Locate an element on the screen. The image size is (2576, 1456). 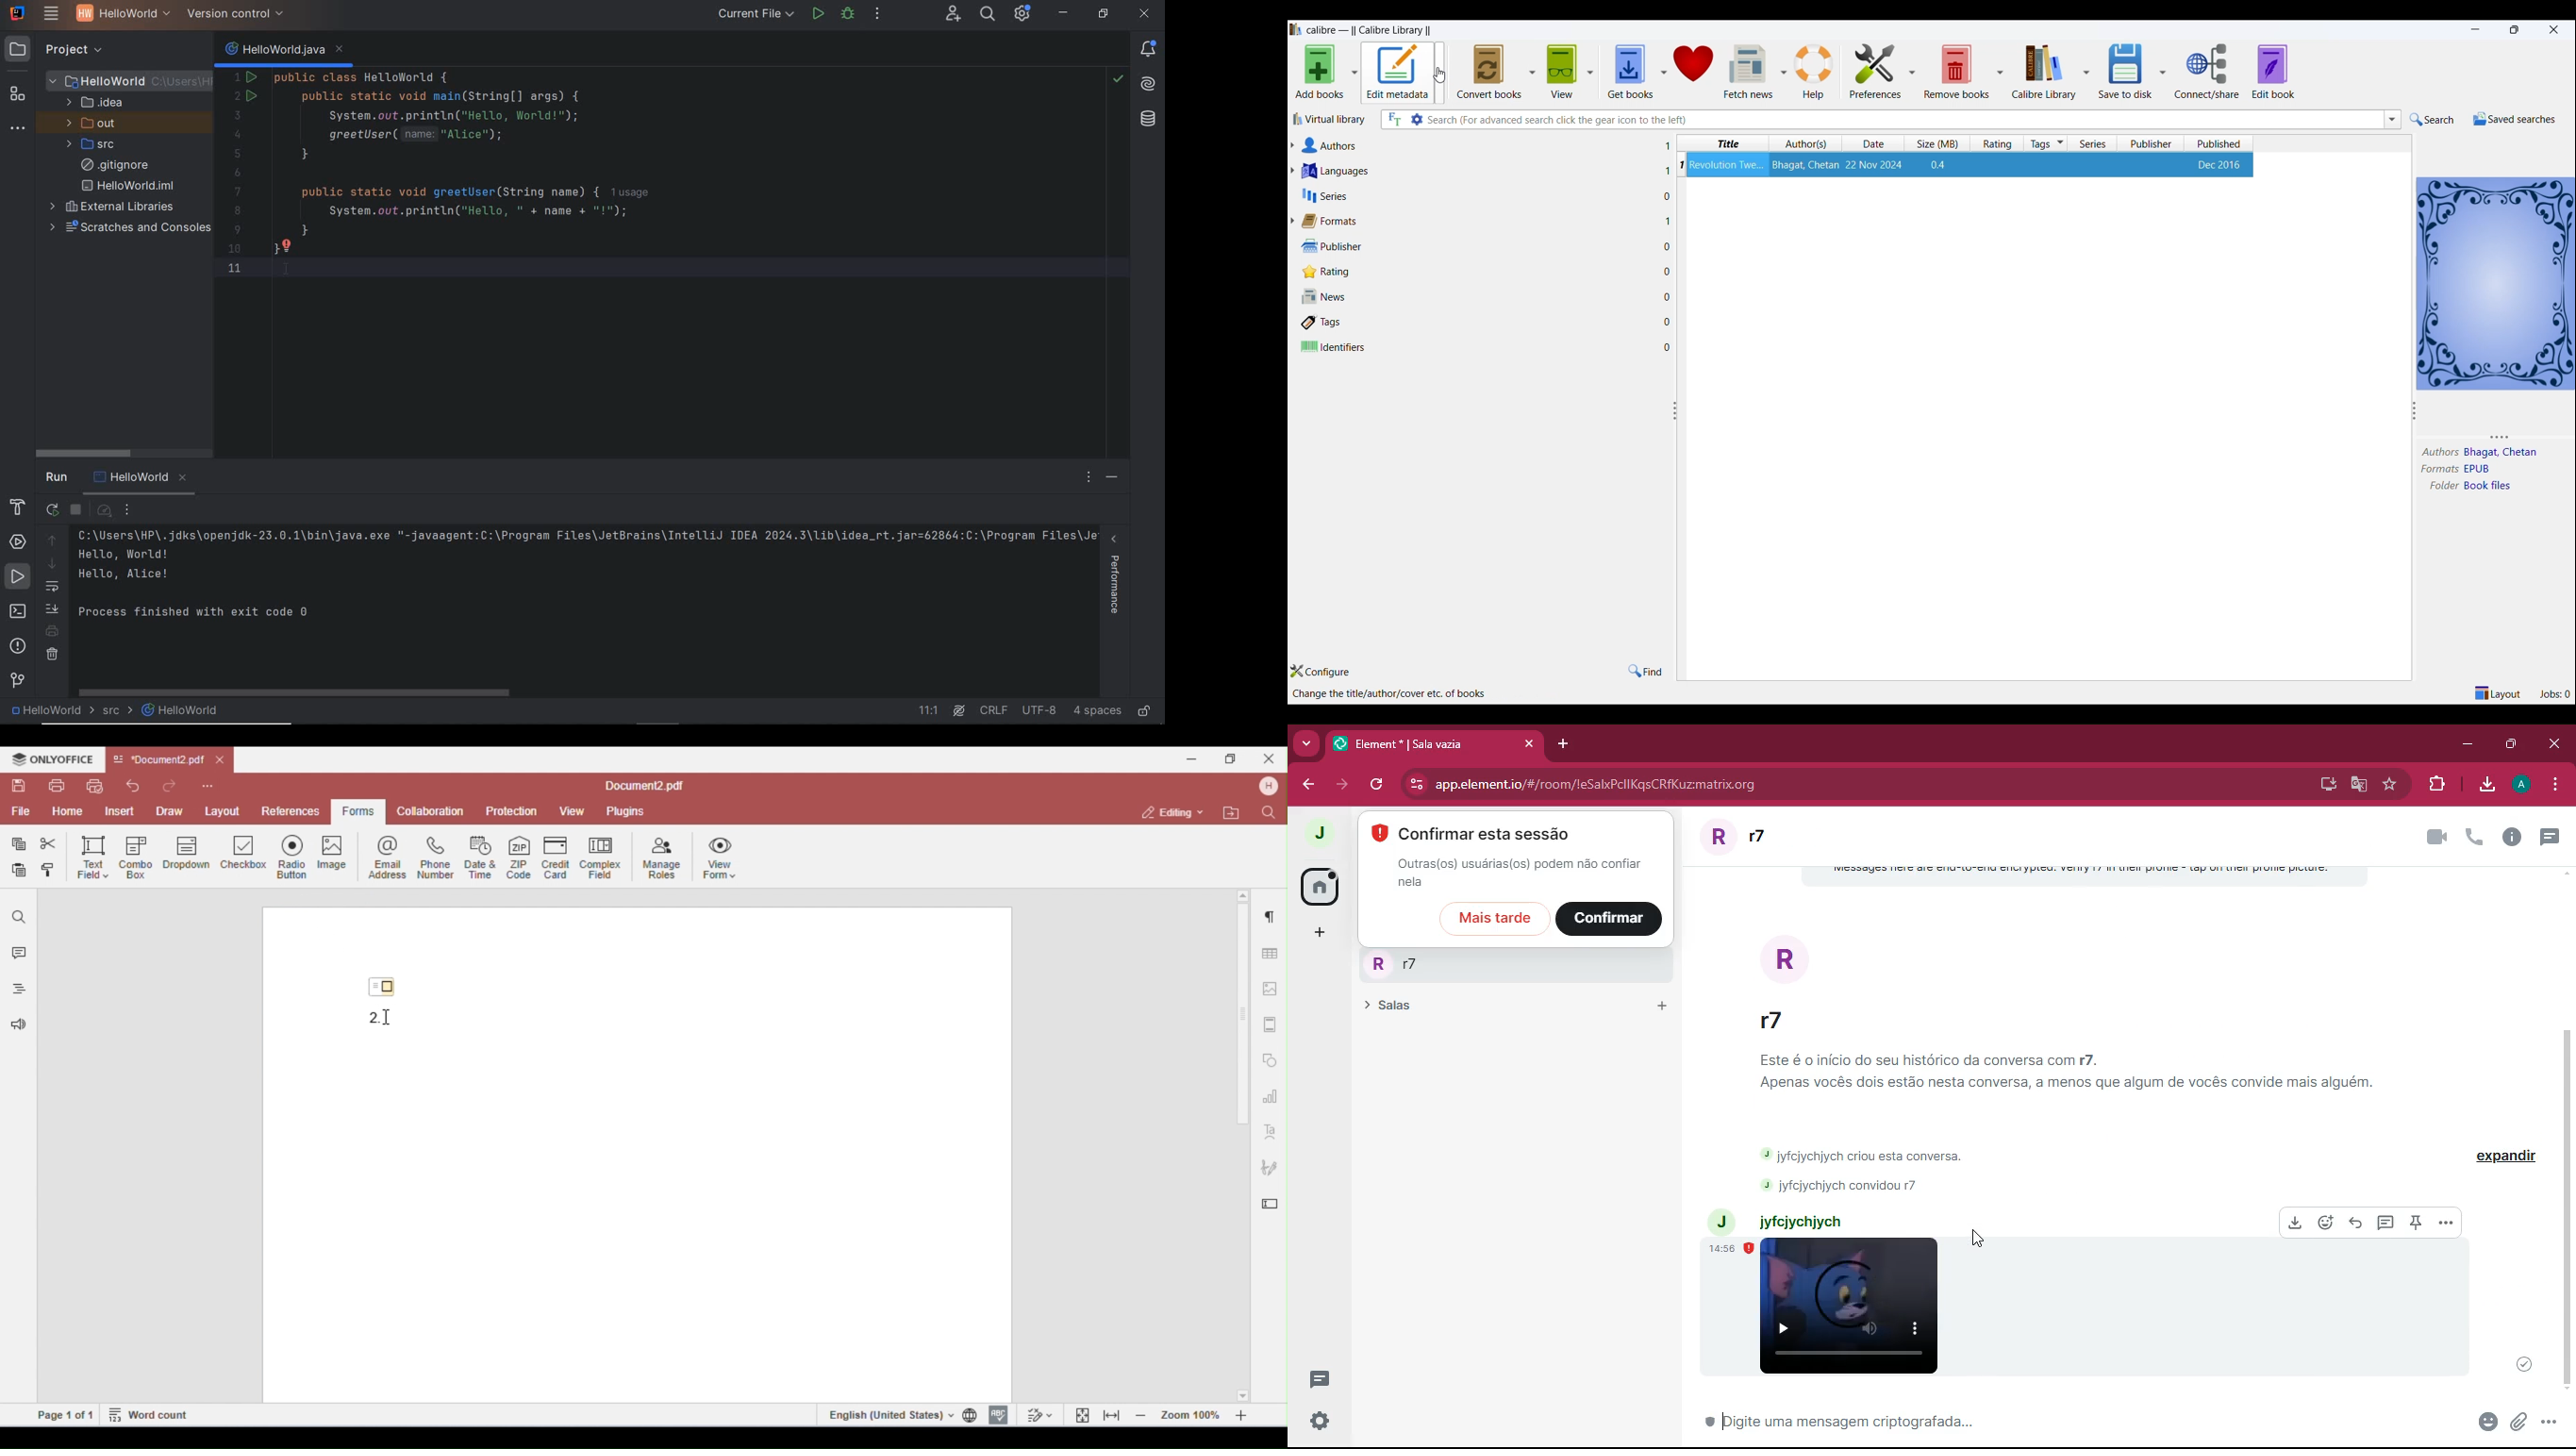
size is located at coordinates (1937, 144).